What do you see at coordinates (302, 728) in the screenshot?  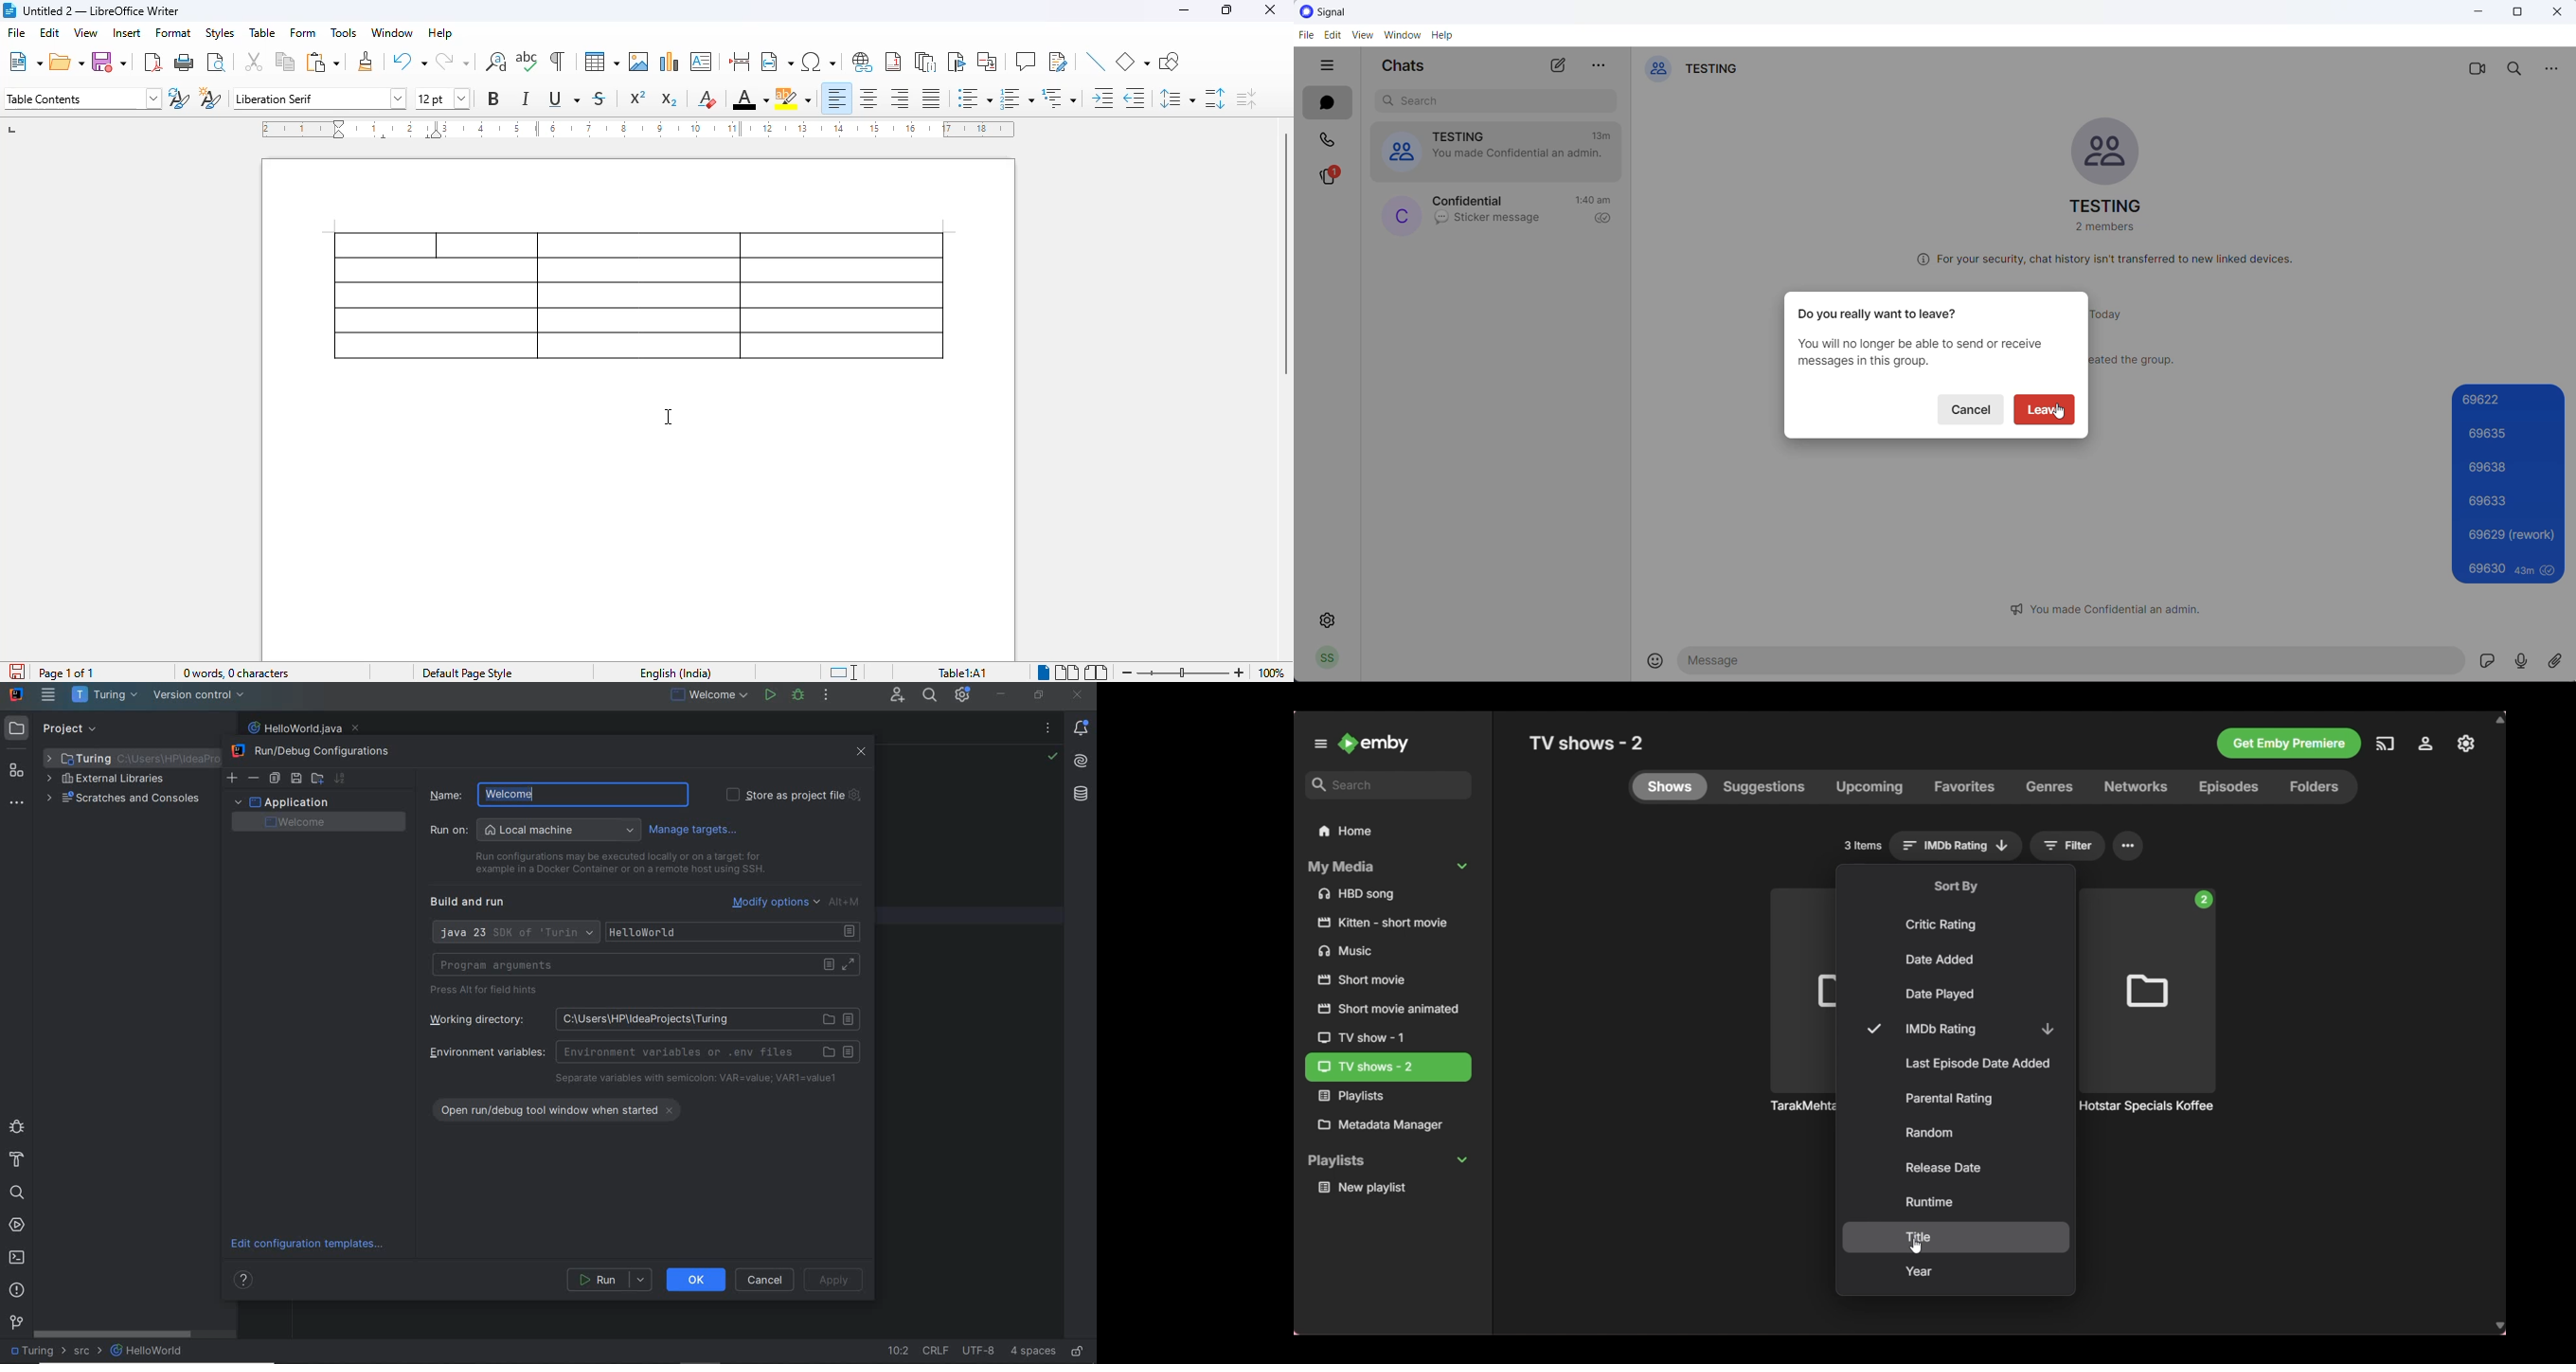 I see `file name` at bounding box center [302, 728].